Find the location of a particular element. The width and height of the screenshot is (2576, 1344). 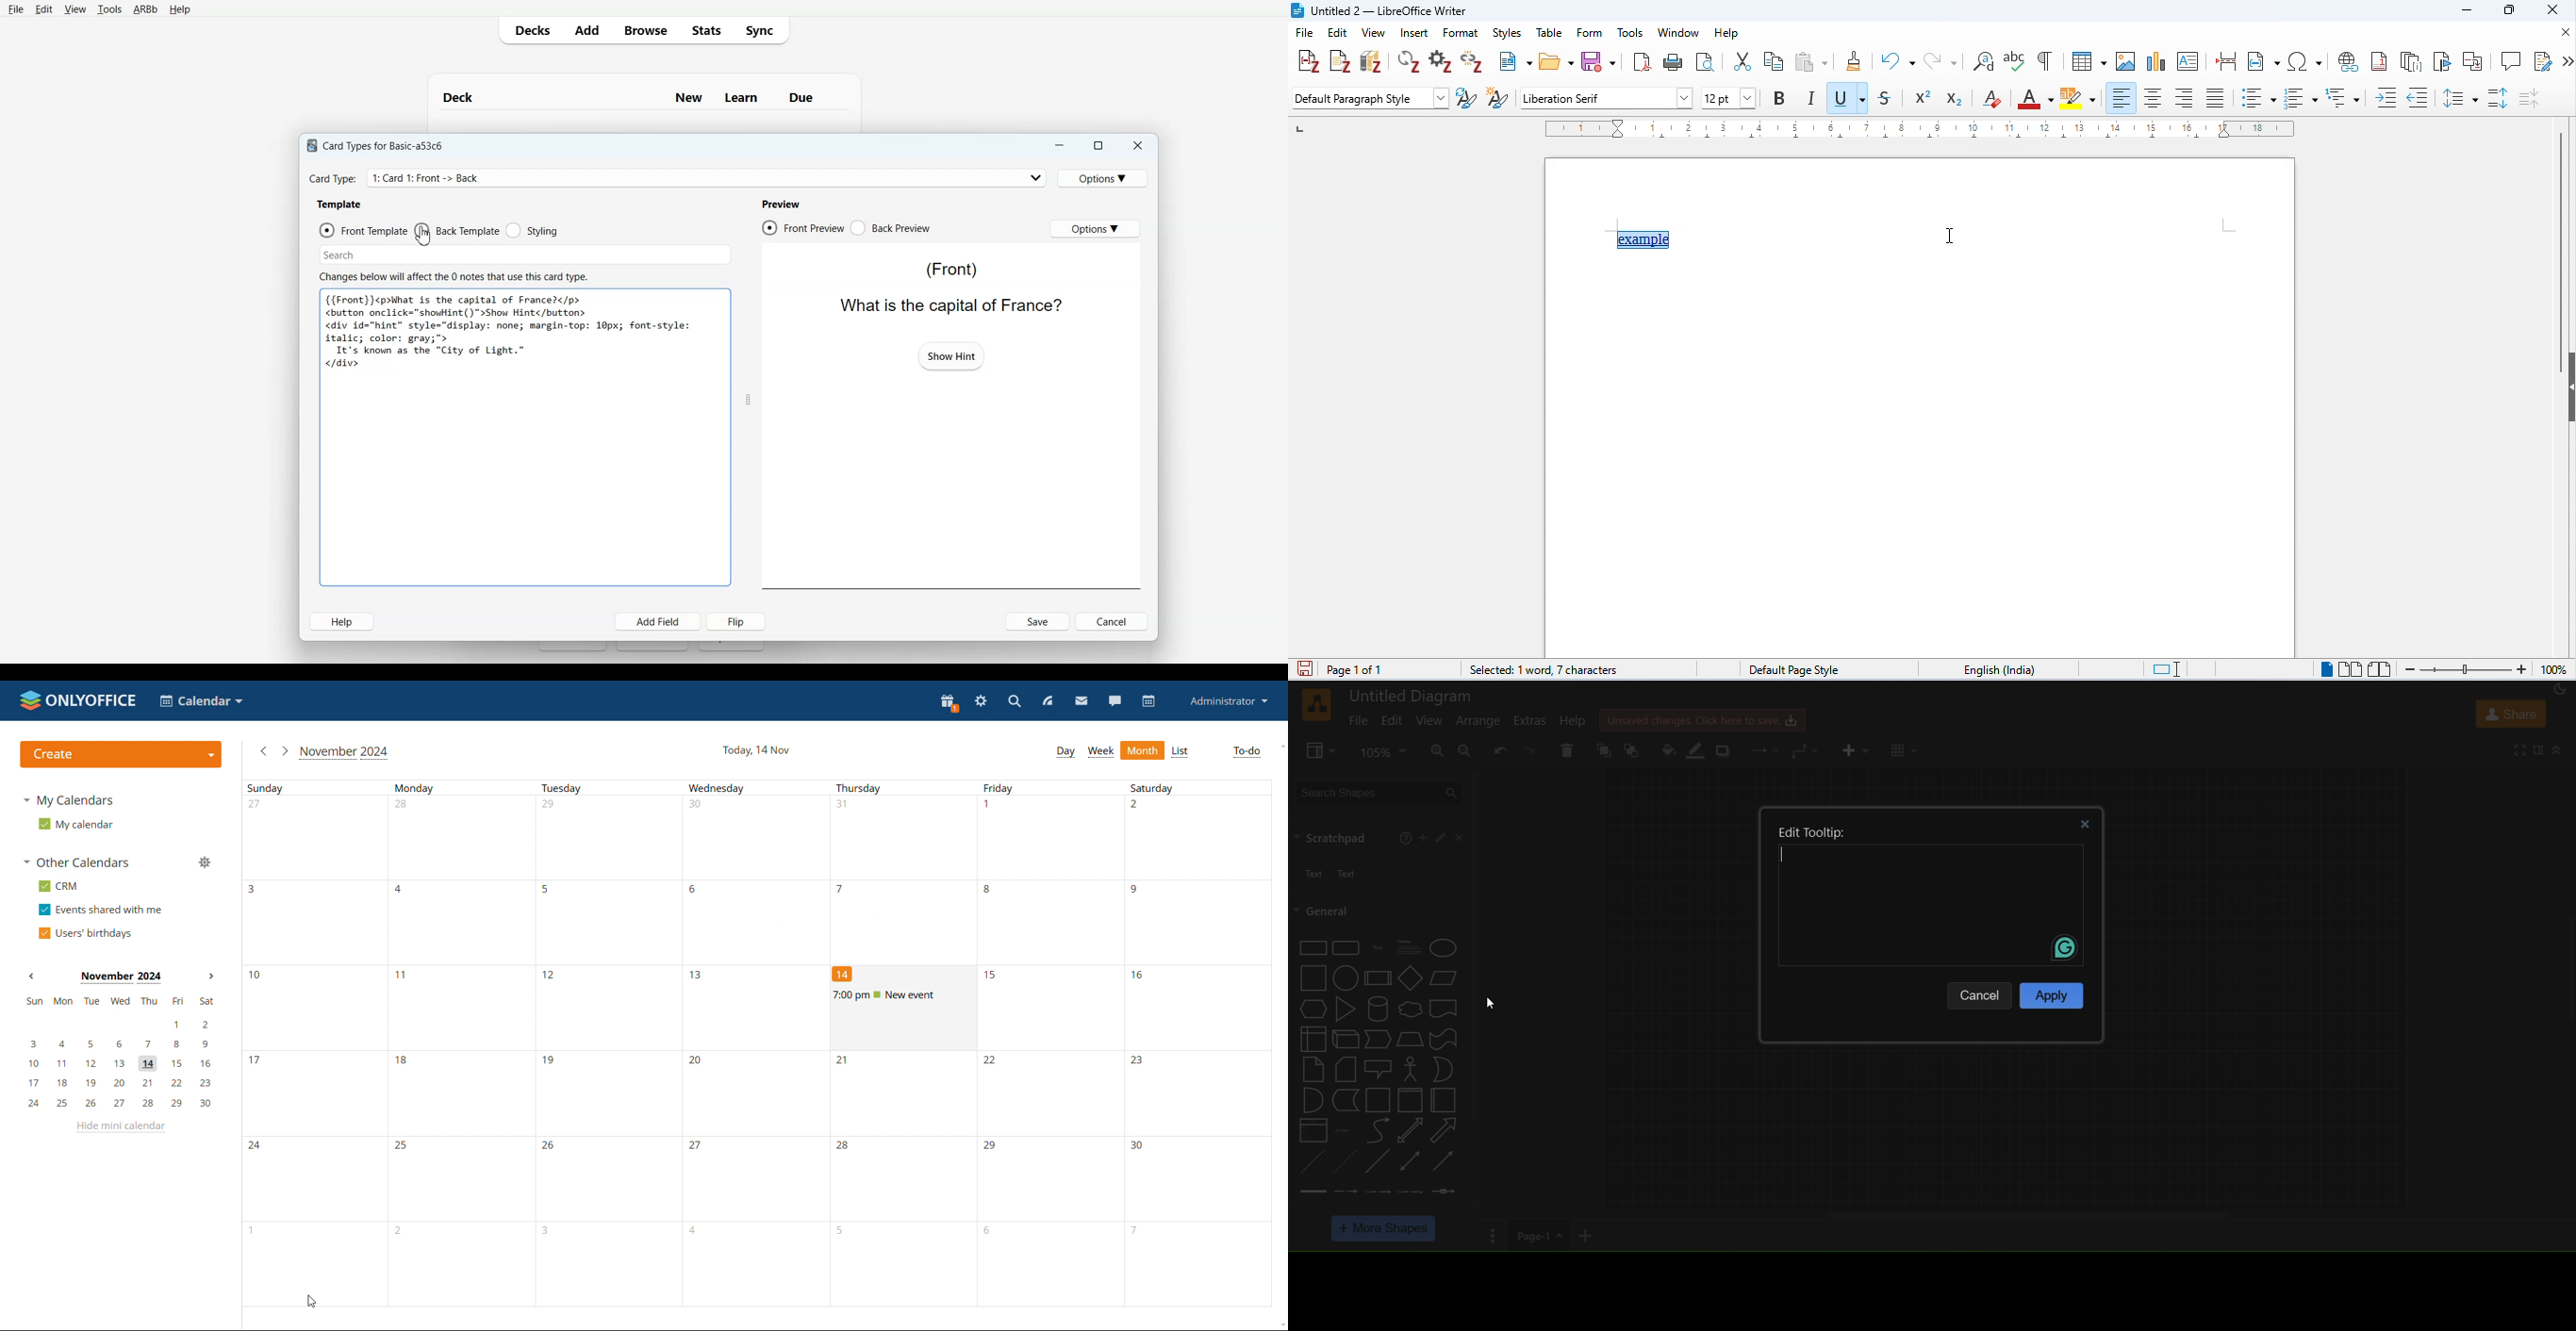

fullscreen is located at coordinates (2517, 749).